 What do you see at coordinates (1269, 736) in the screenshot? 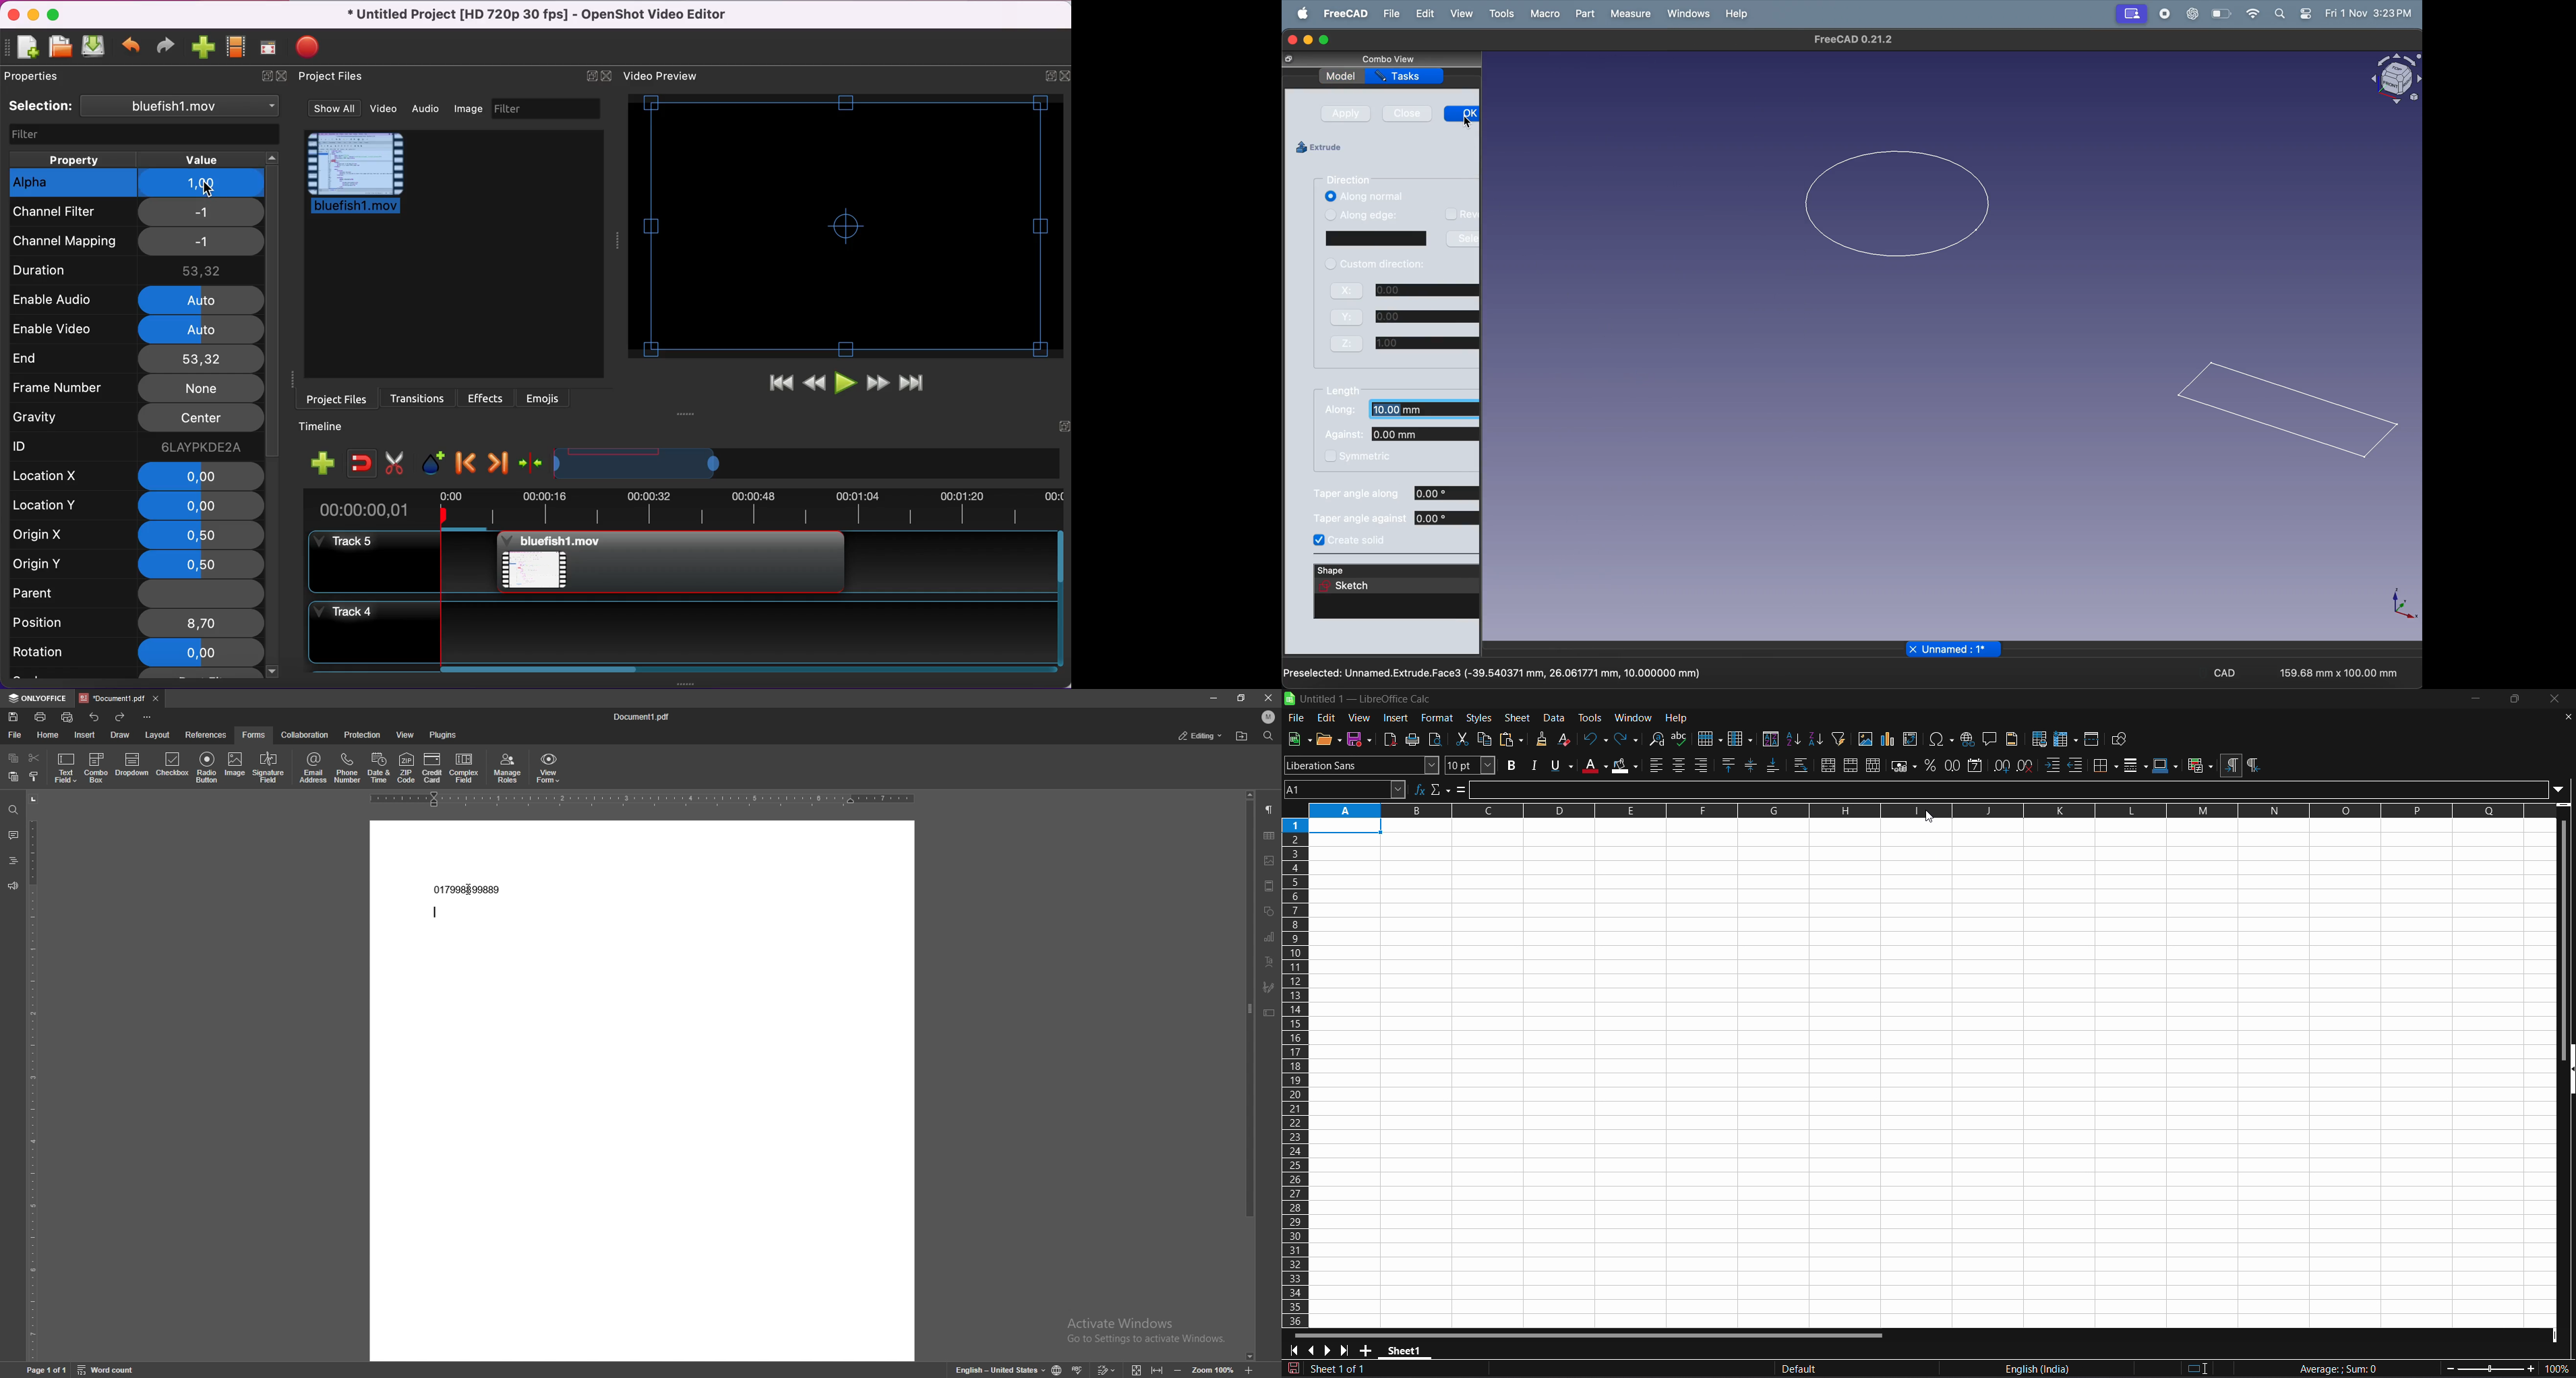
I see `find` at bounding box center [1269, 736].